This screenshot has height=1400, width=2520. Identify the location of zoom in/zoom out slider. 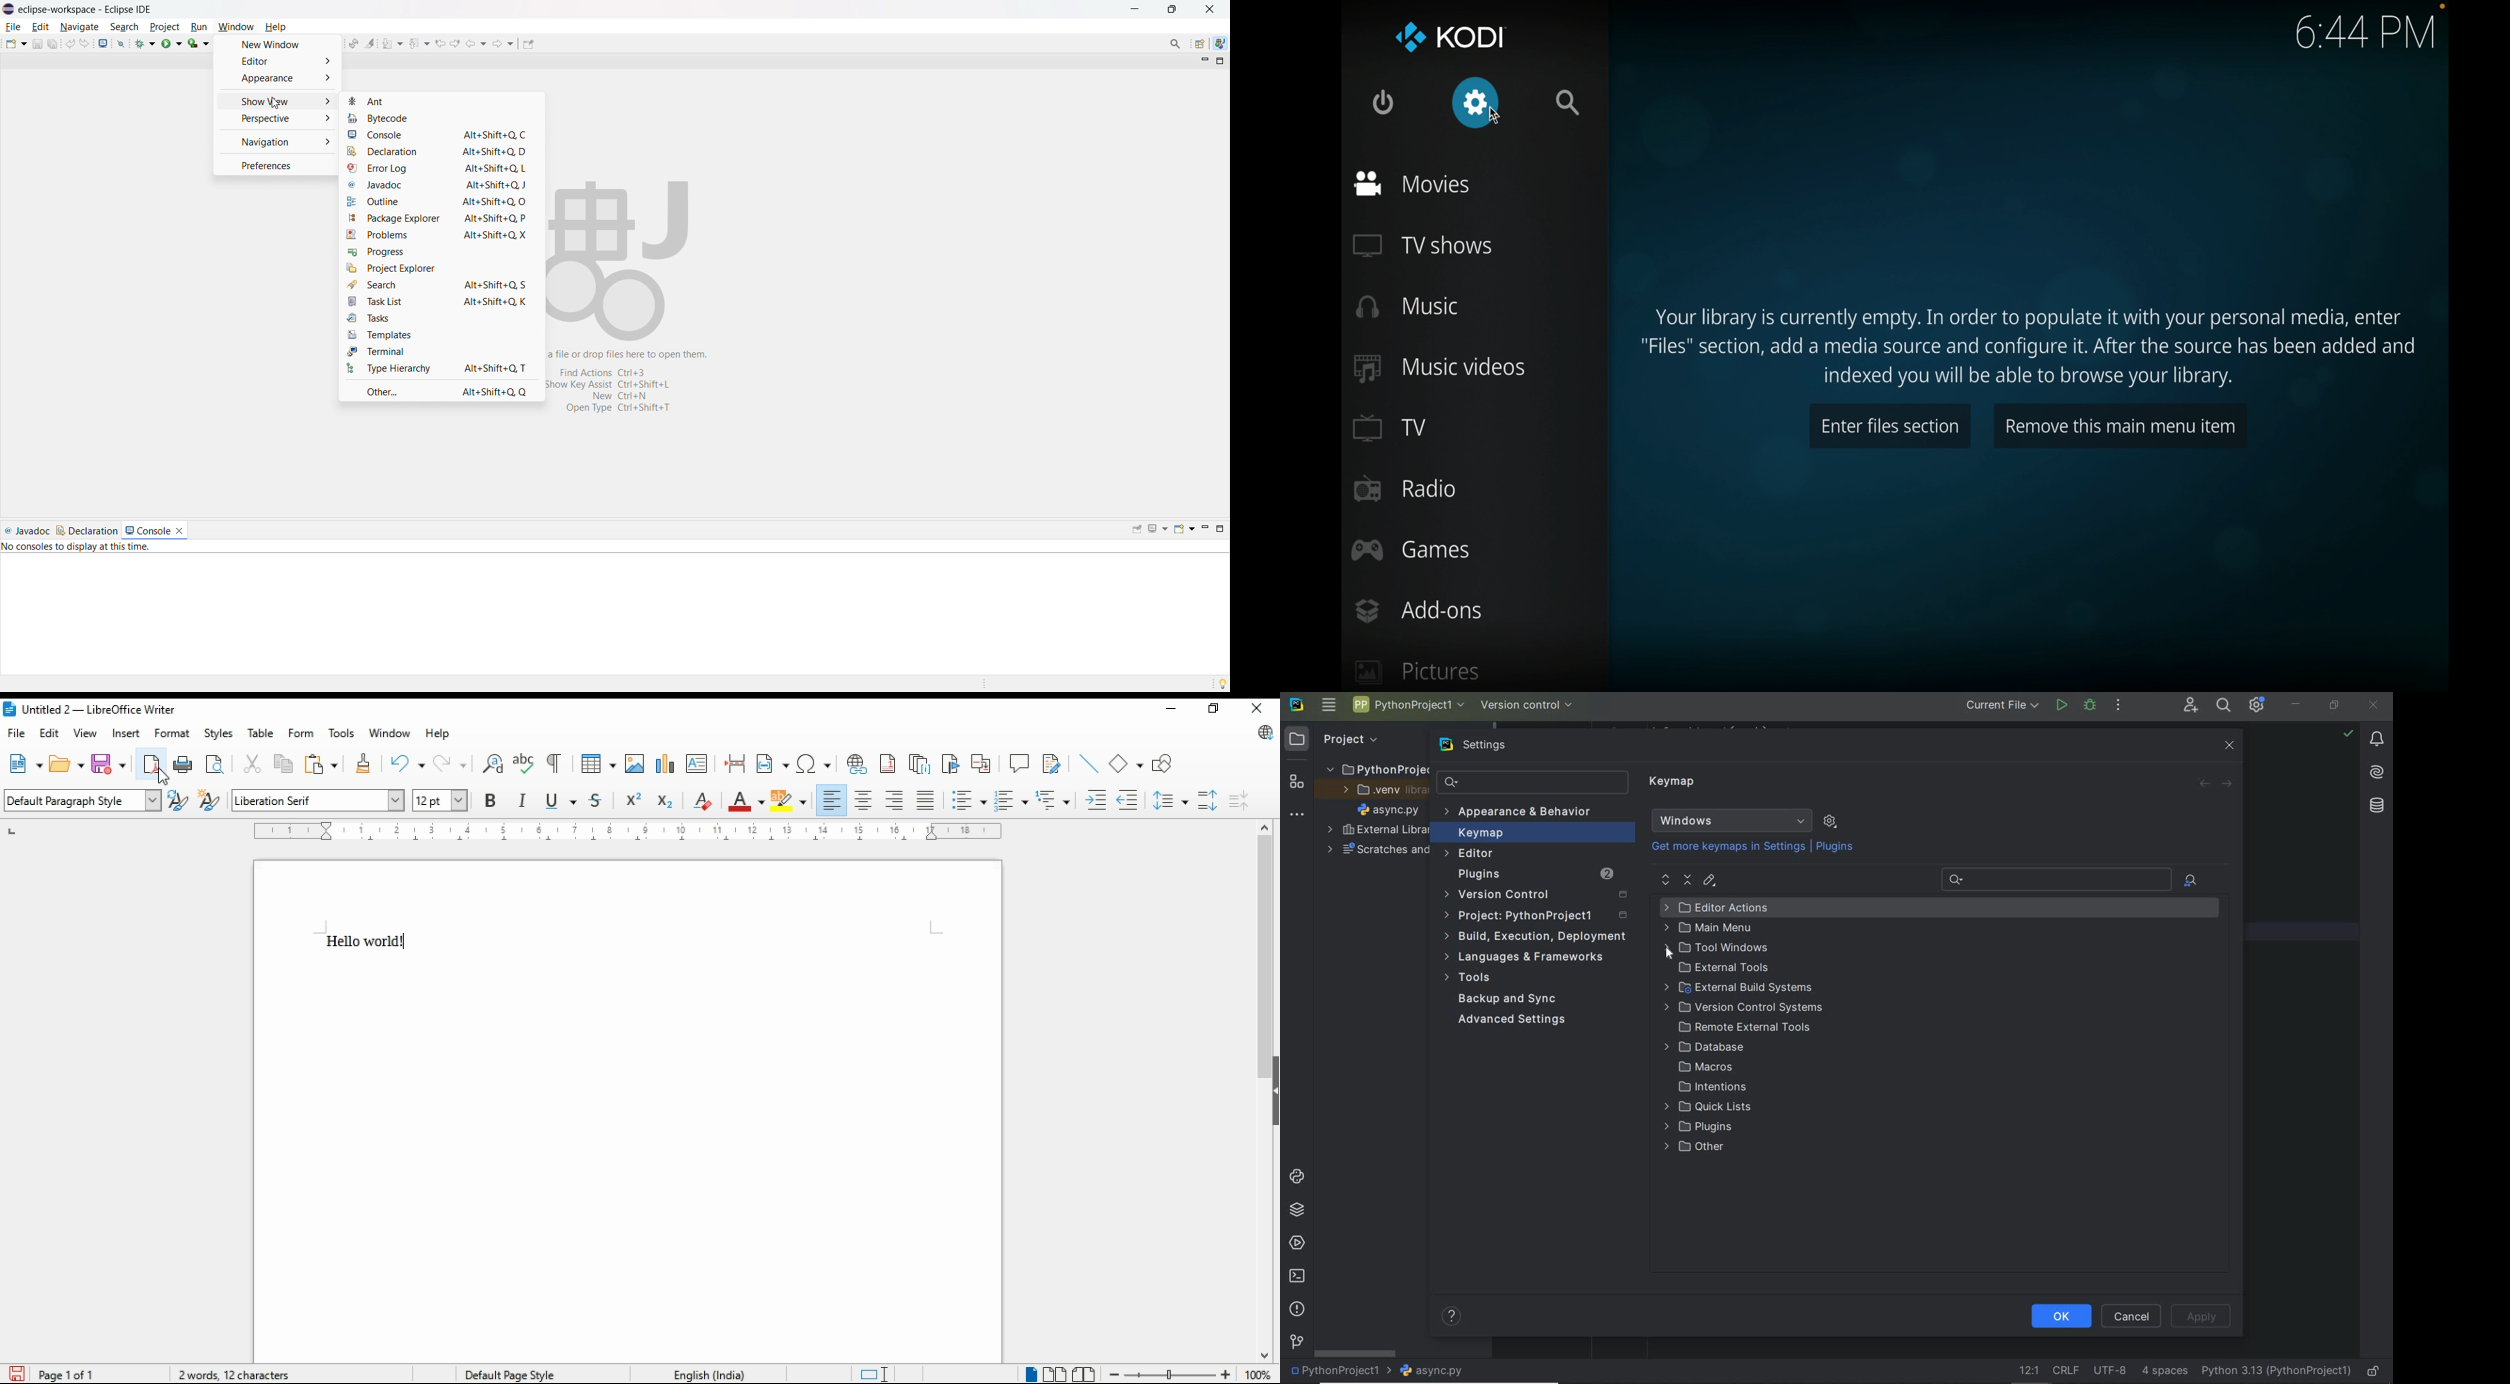
(1168, 1375).